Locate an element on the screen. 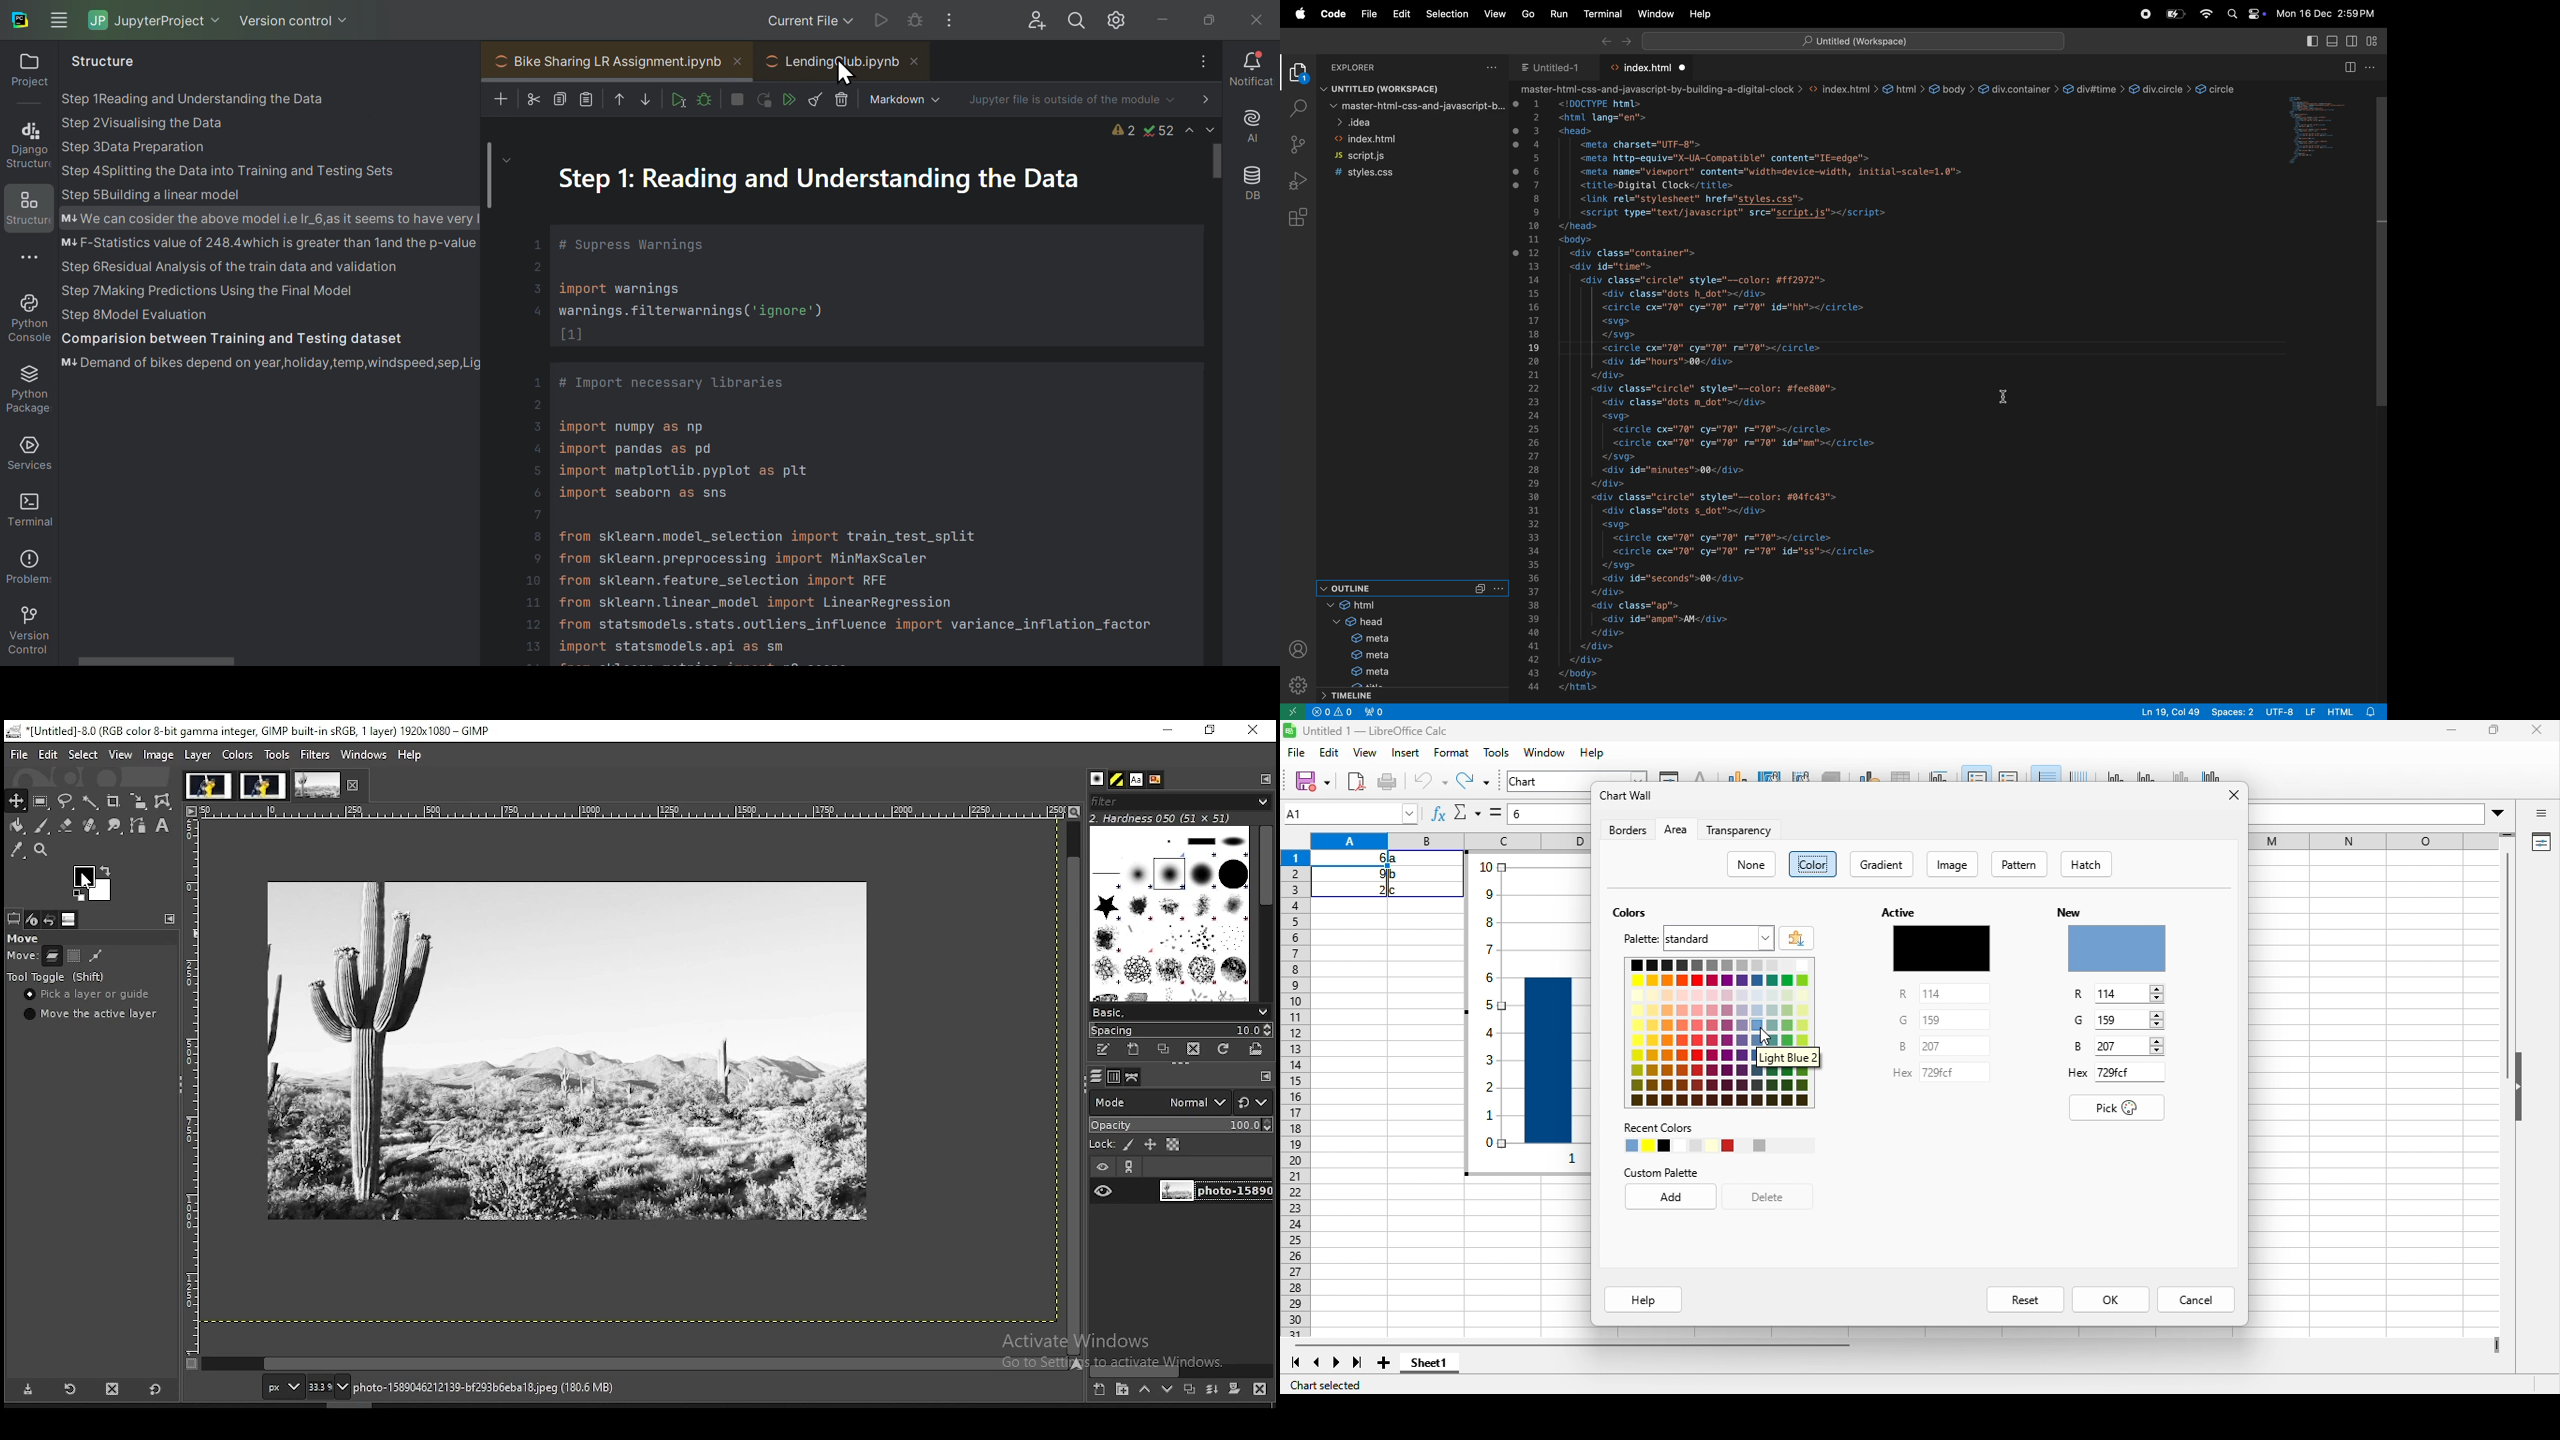 This screenshot has height=1456, width=2576. 159 is located at coordinates (2130, 1021).